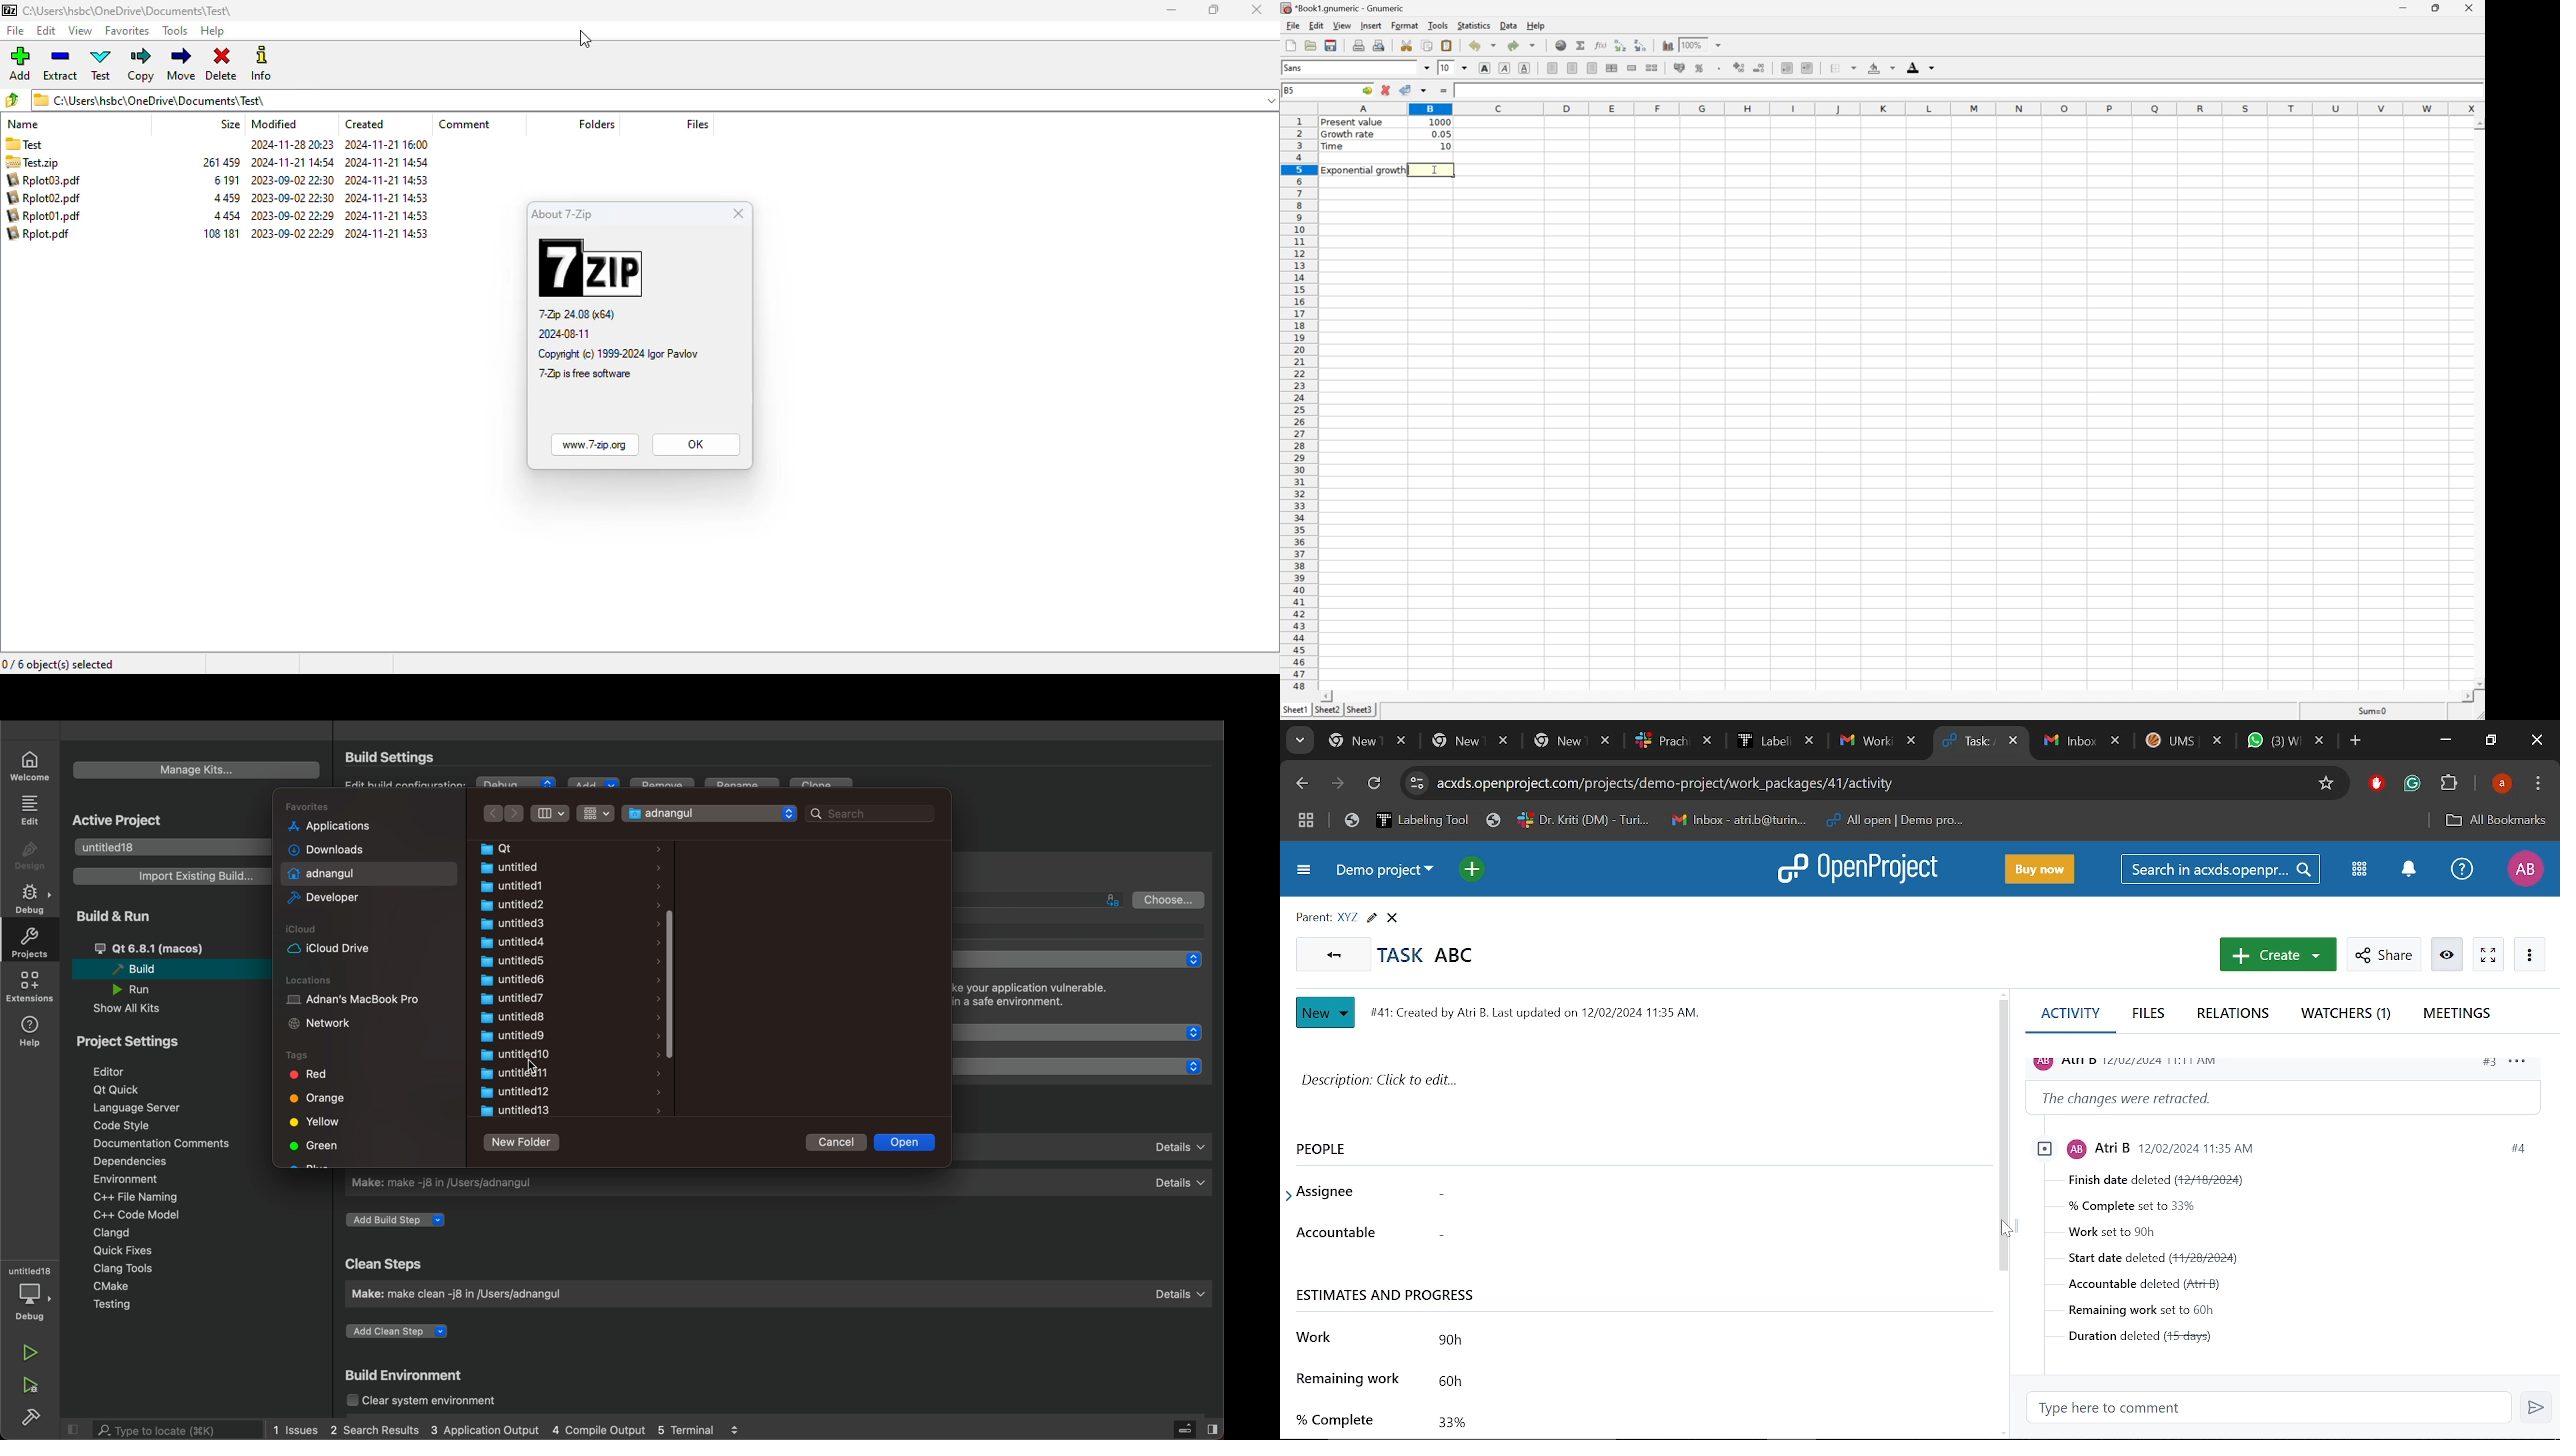  What do you see at coordinates (1541, 1014) in the screenshot?
I see `Task info` at bounding box center [1541, 1014].